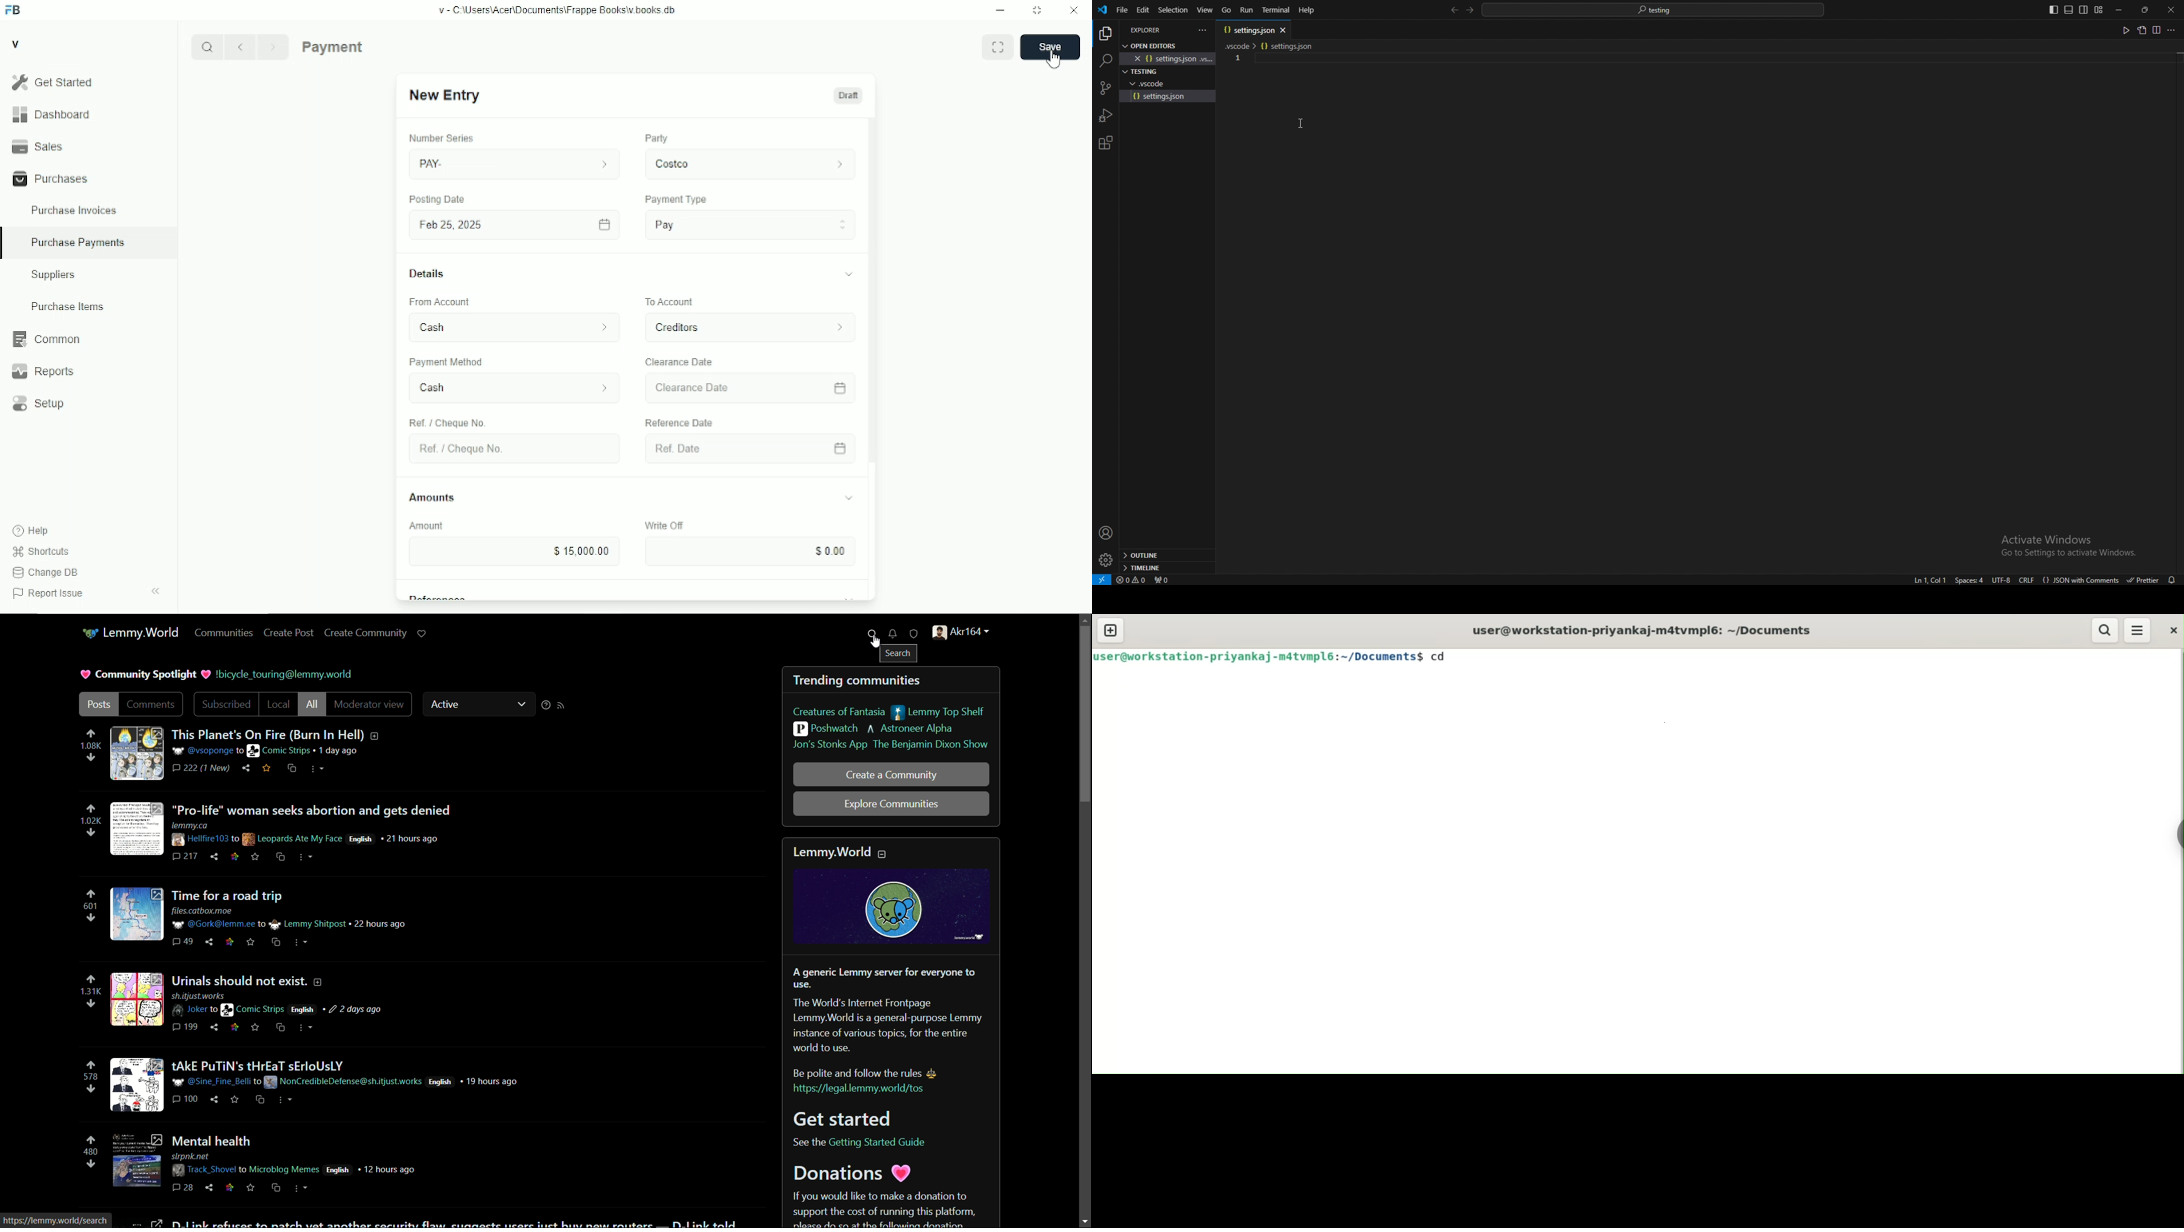 The width and height of the screenshot is (2184, 1232). Describe the element at coordinates (659, 524) in the screenshot. I see `Write OF` at that location.